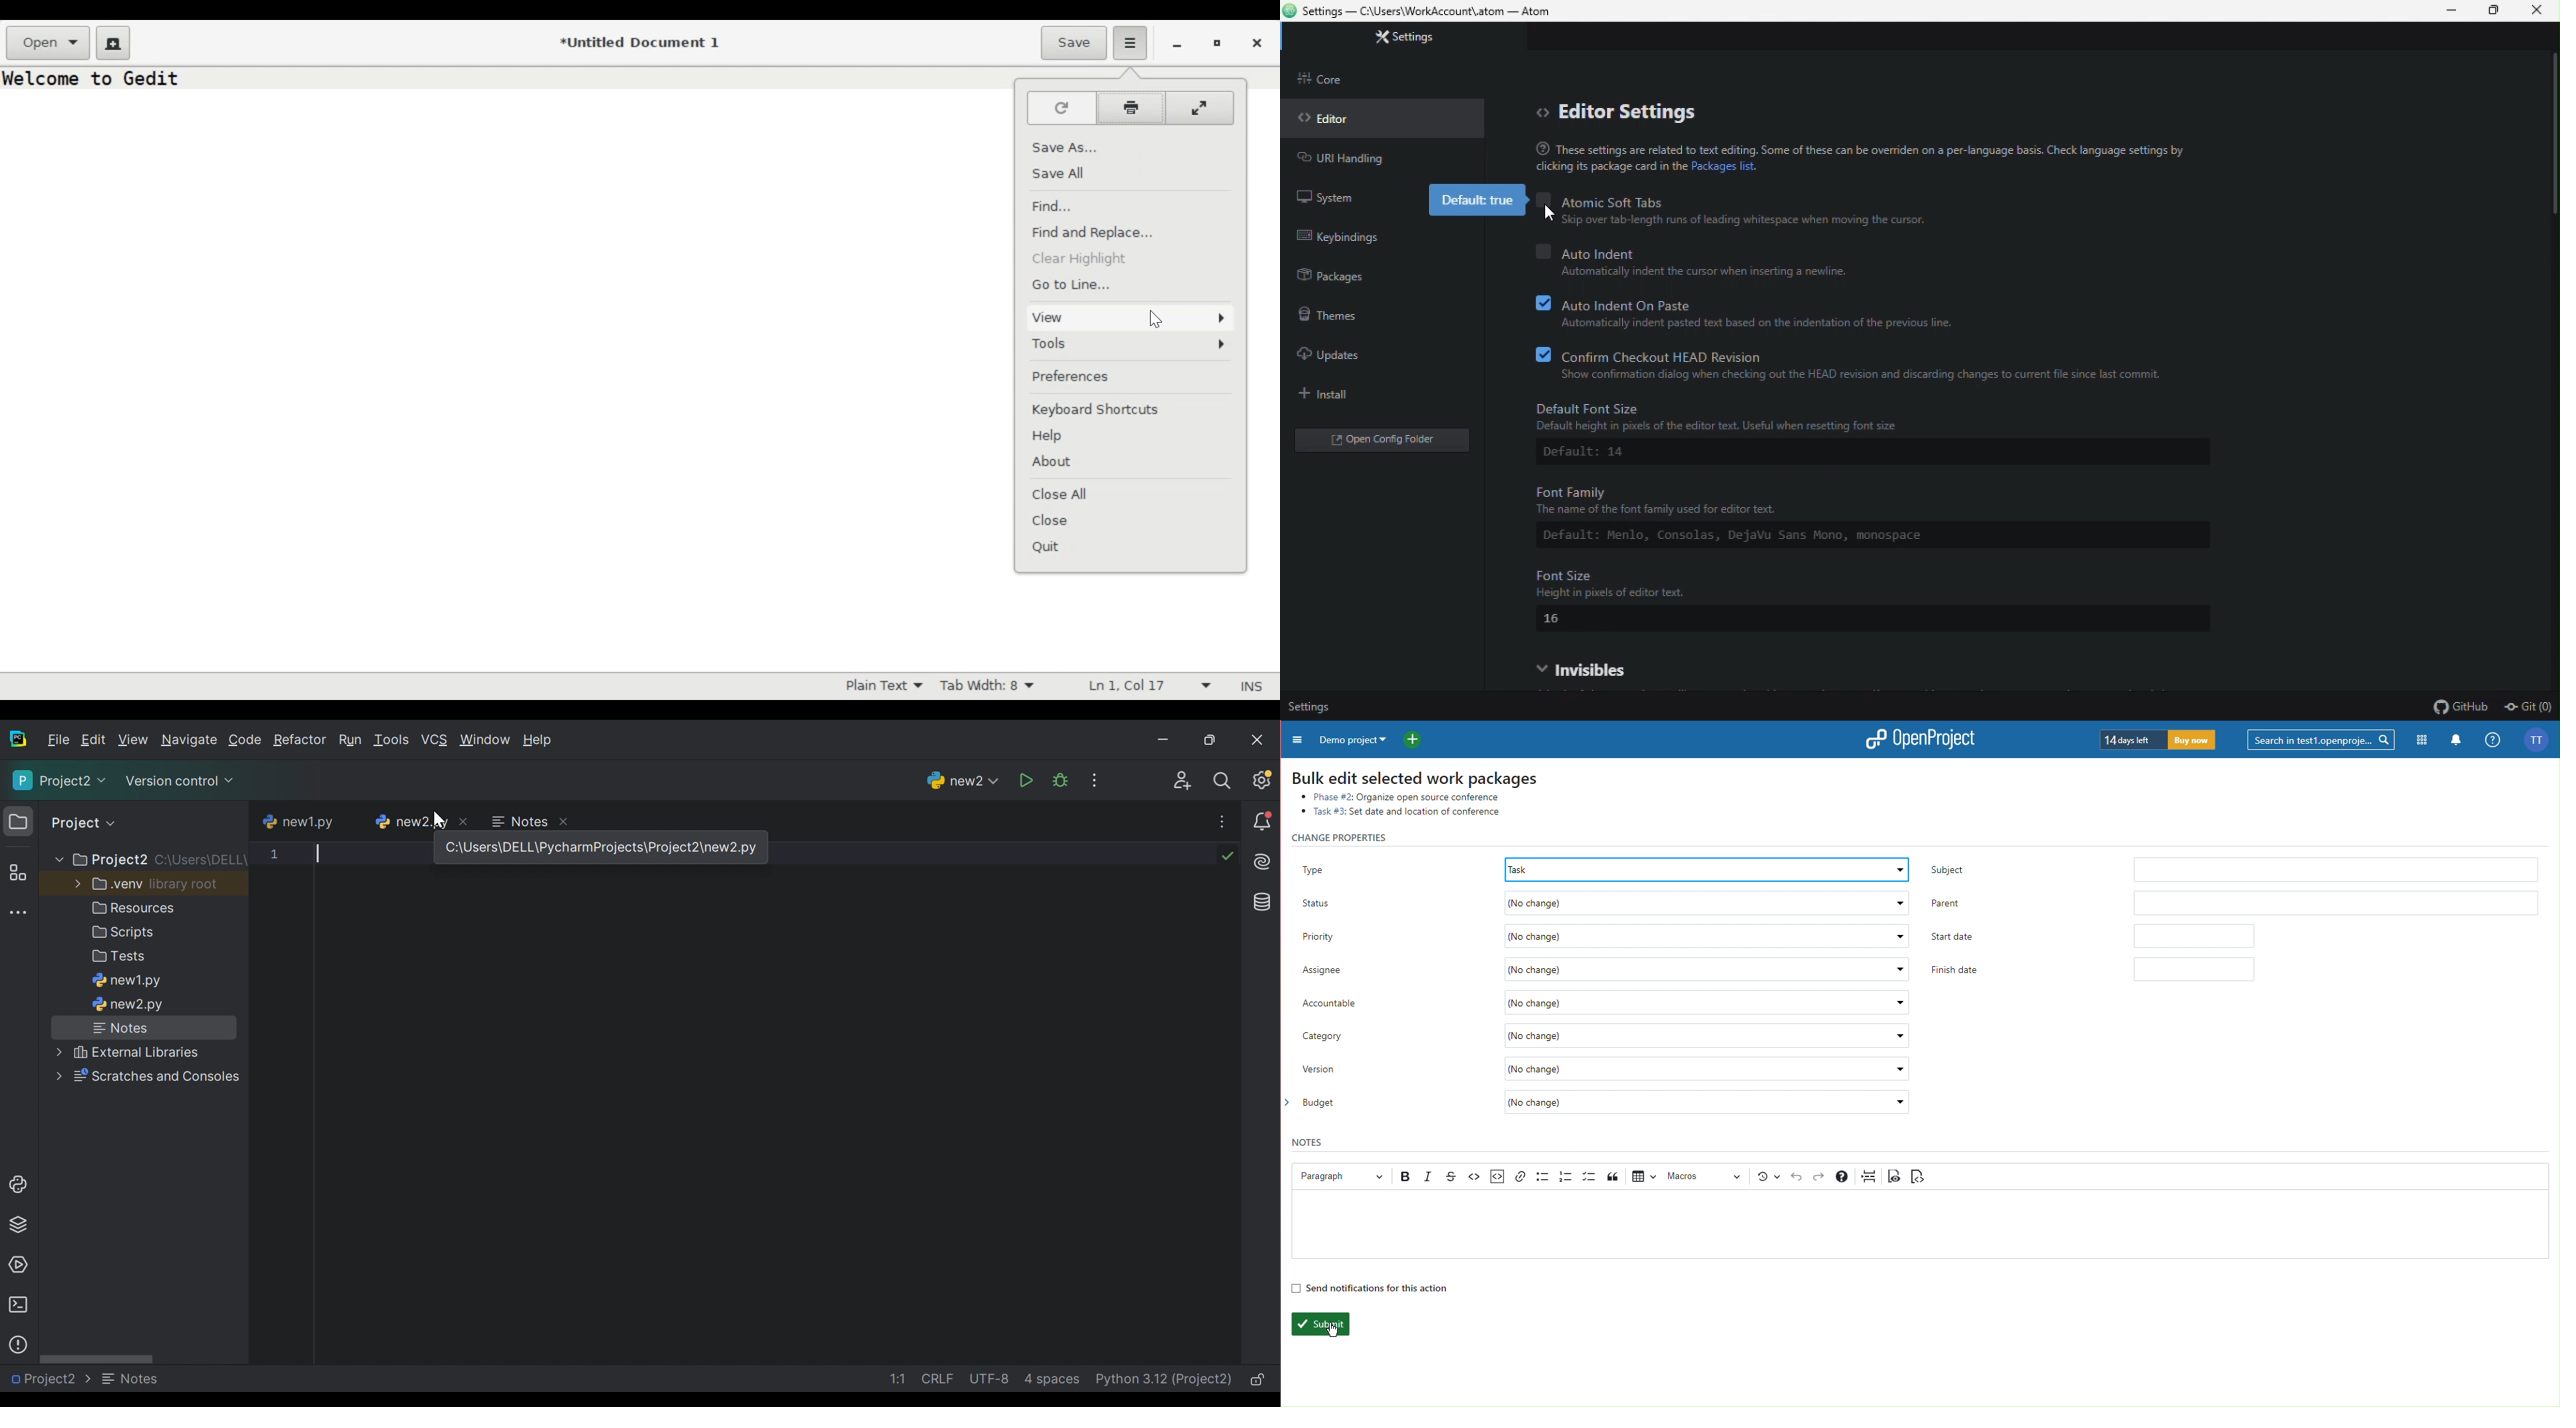 This screenshot has height=1428, width=2576. I want to click on Open folder, so click(1366, 434).